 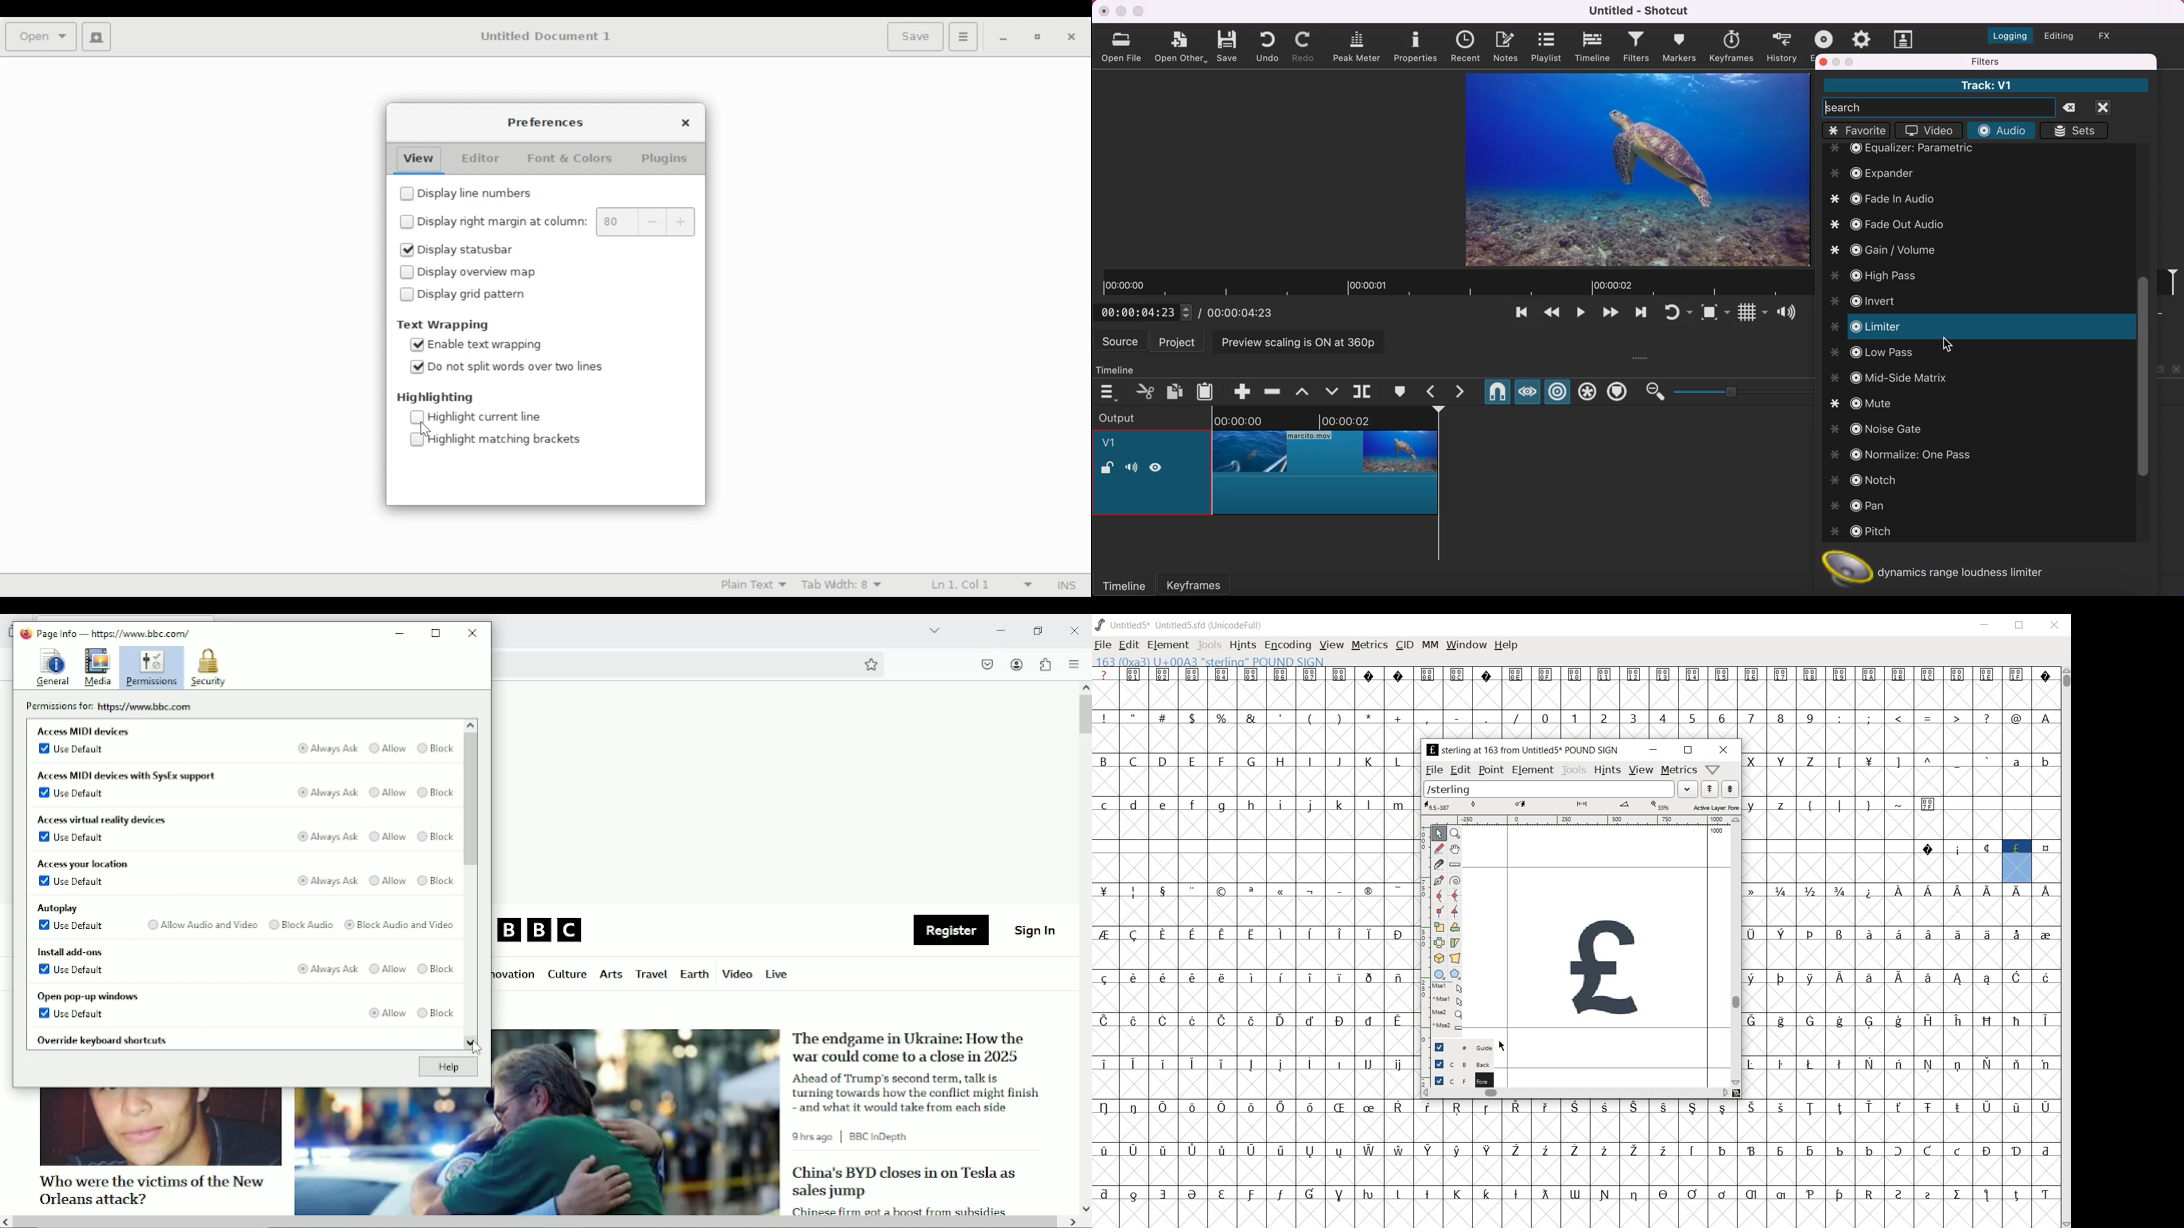 What do you see at coordinates (2044, 1063) in the screenshot?
I see `Symbol` at bounding box center [2044, 1063].